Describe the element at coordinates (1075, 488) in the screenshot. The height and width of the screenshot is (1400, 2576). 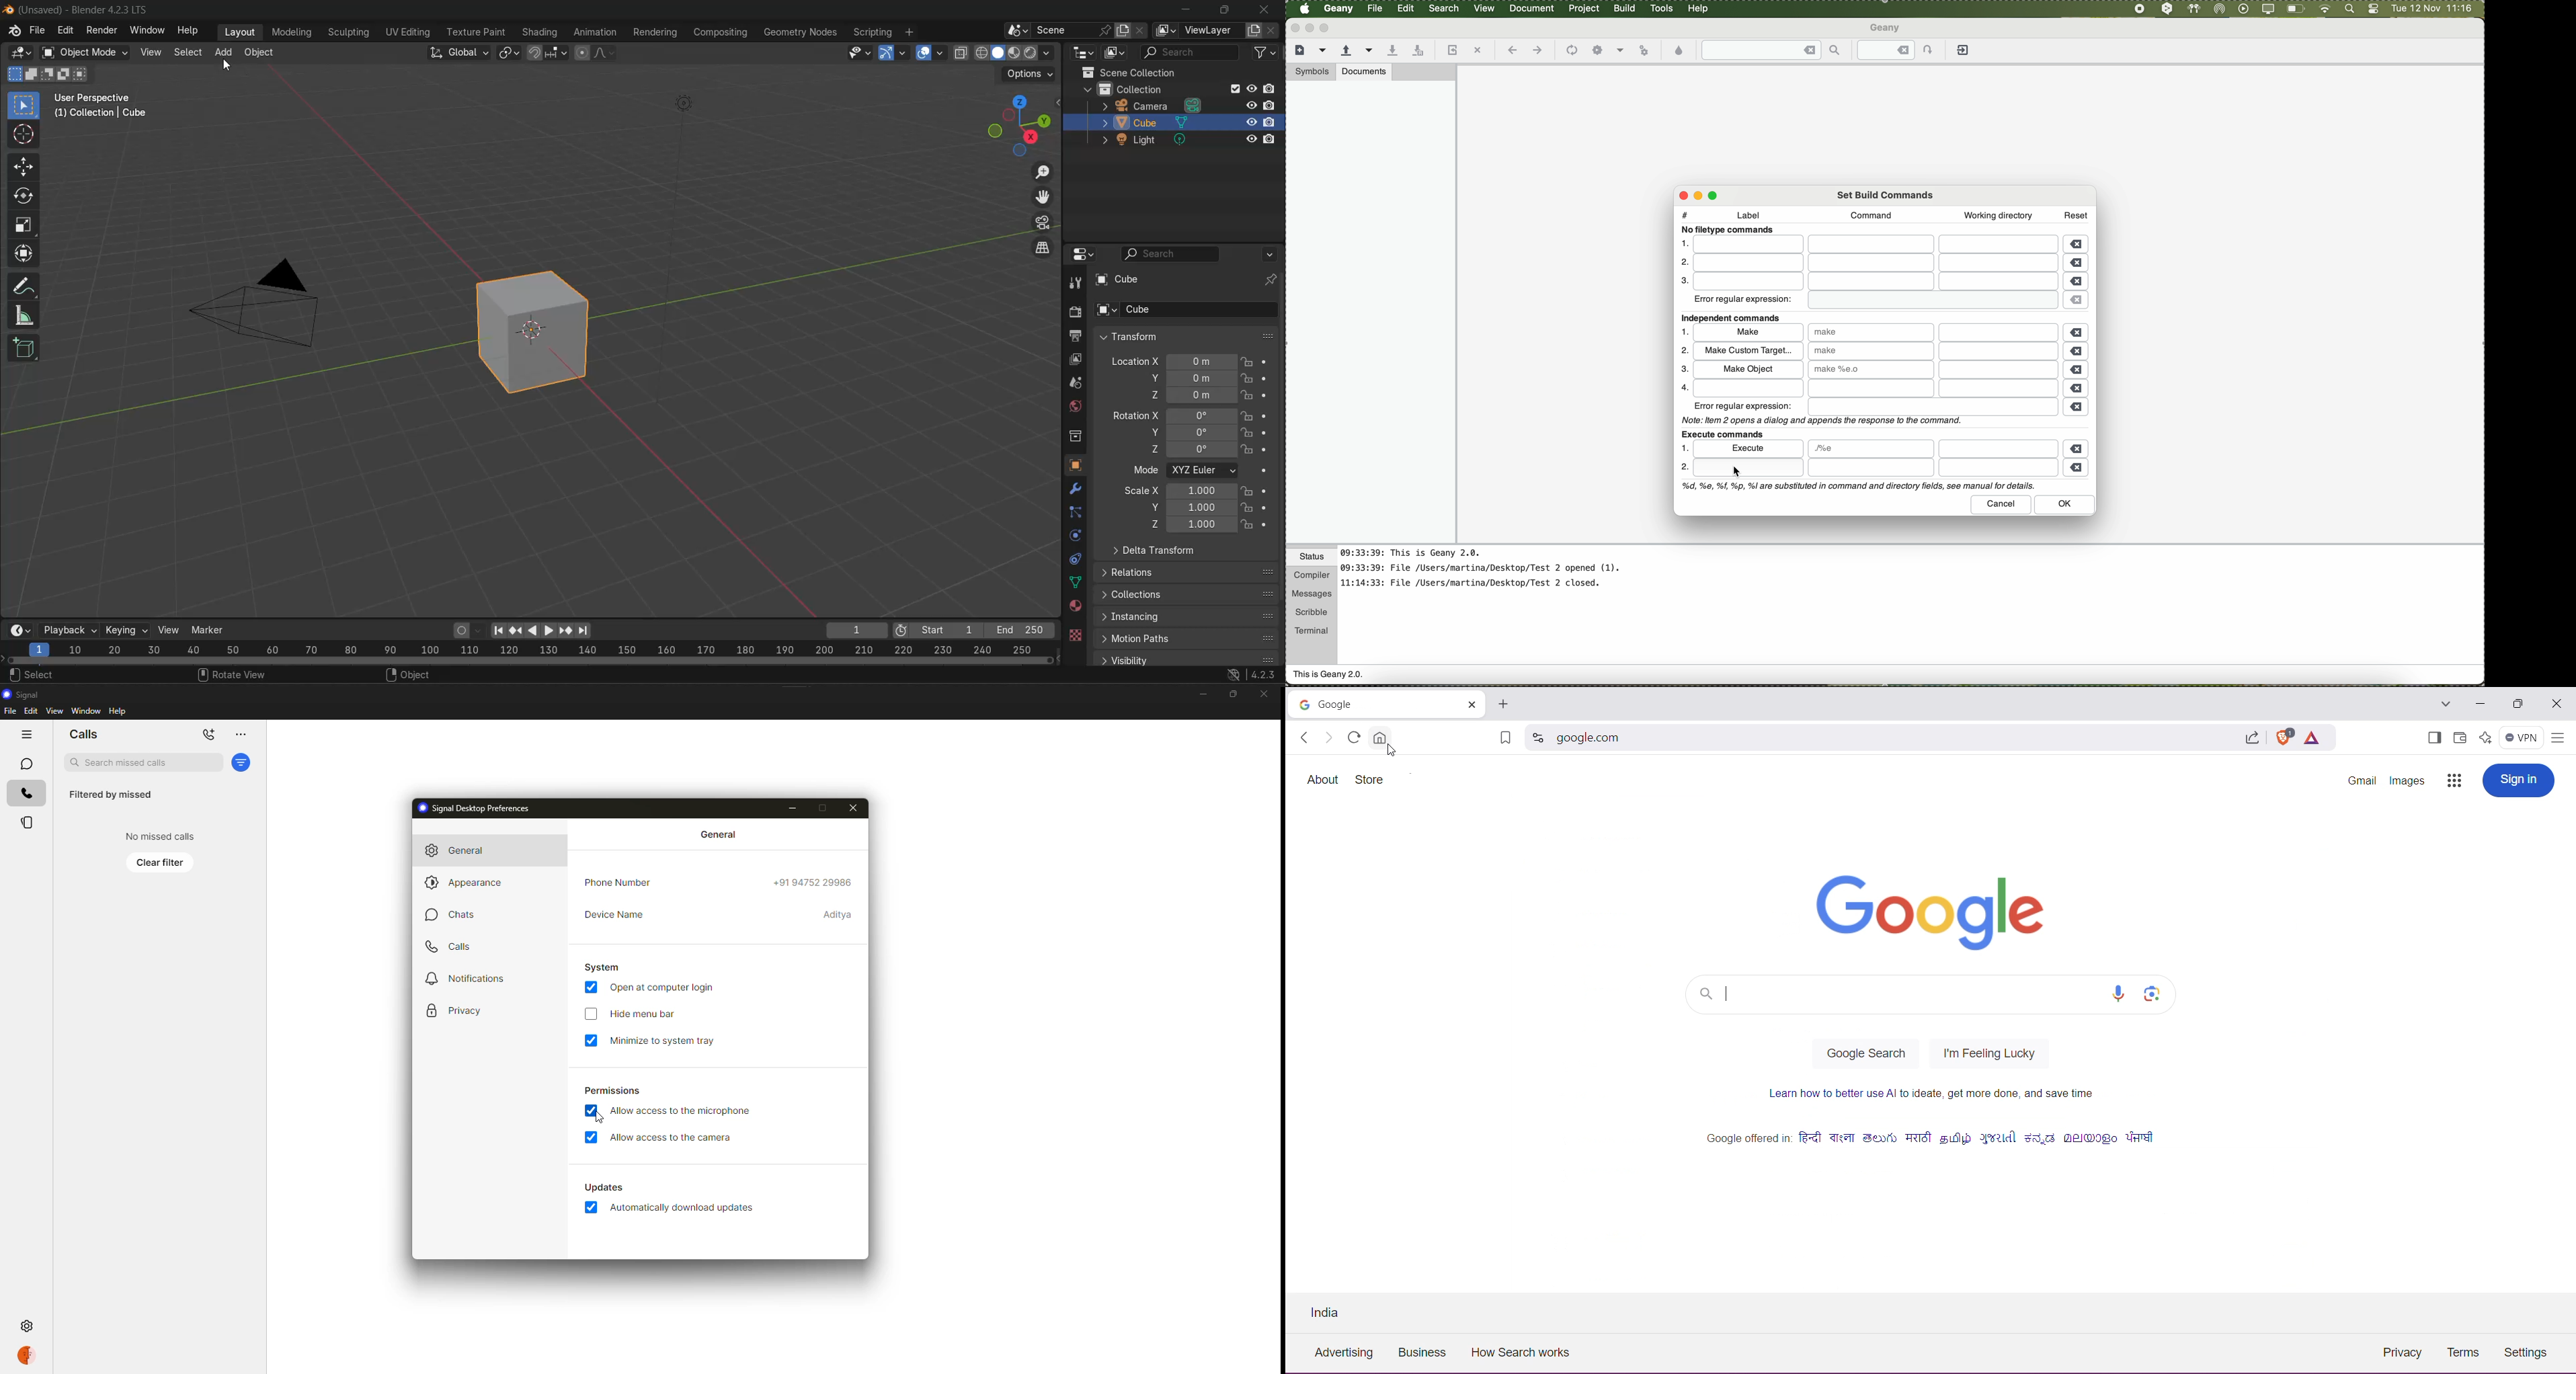
I see `modifiers` at that location.